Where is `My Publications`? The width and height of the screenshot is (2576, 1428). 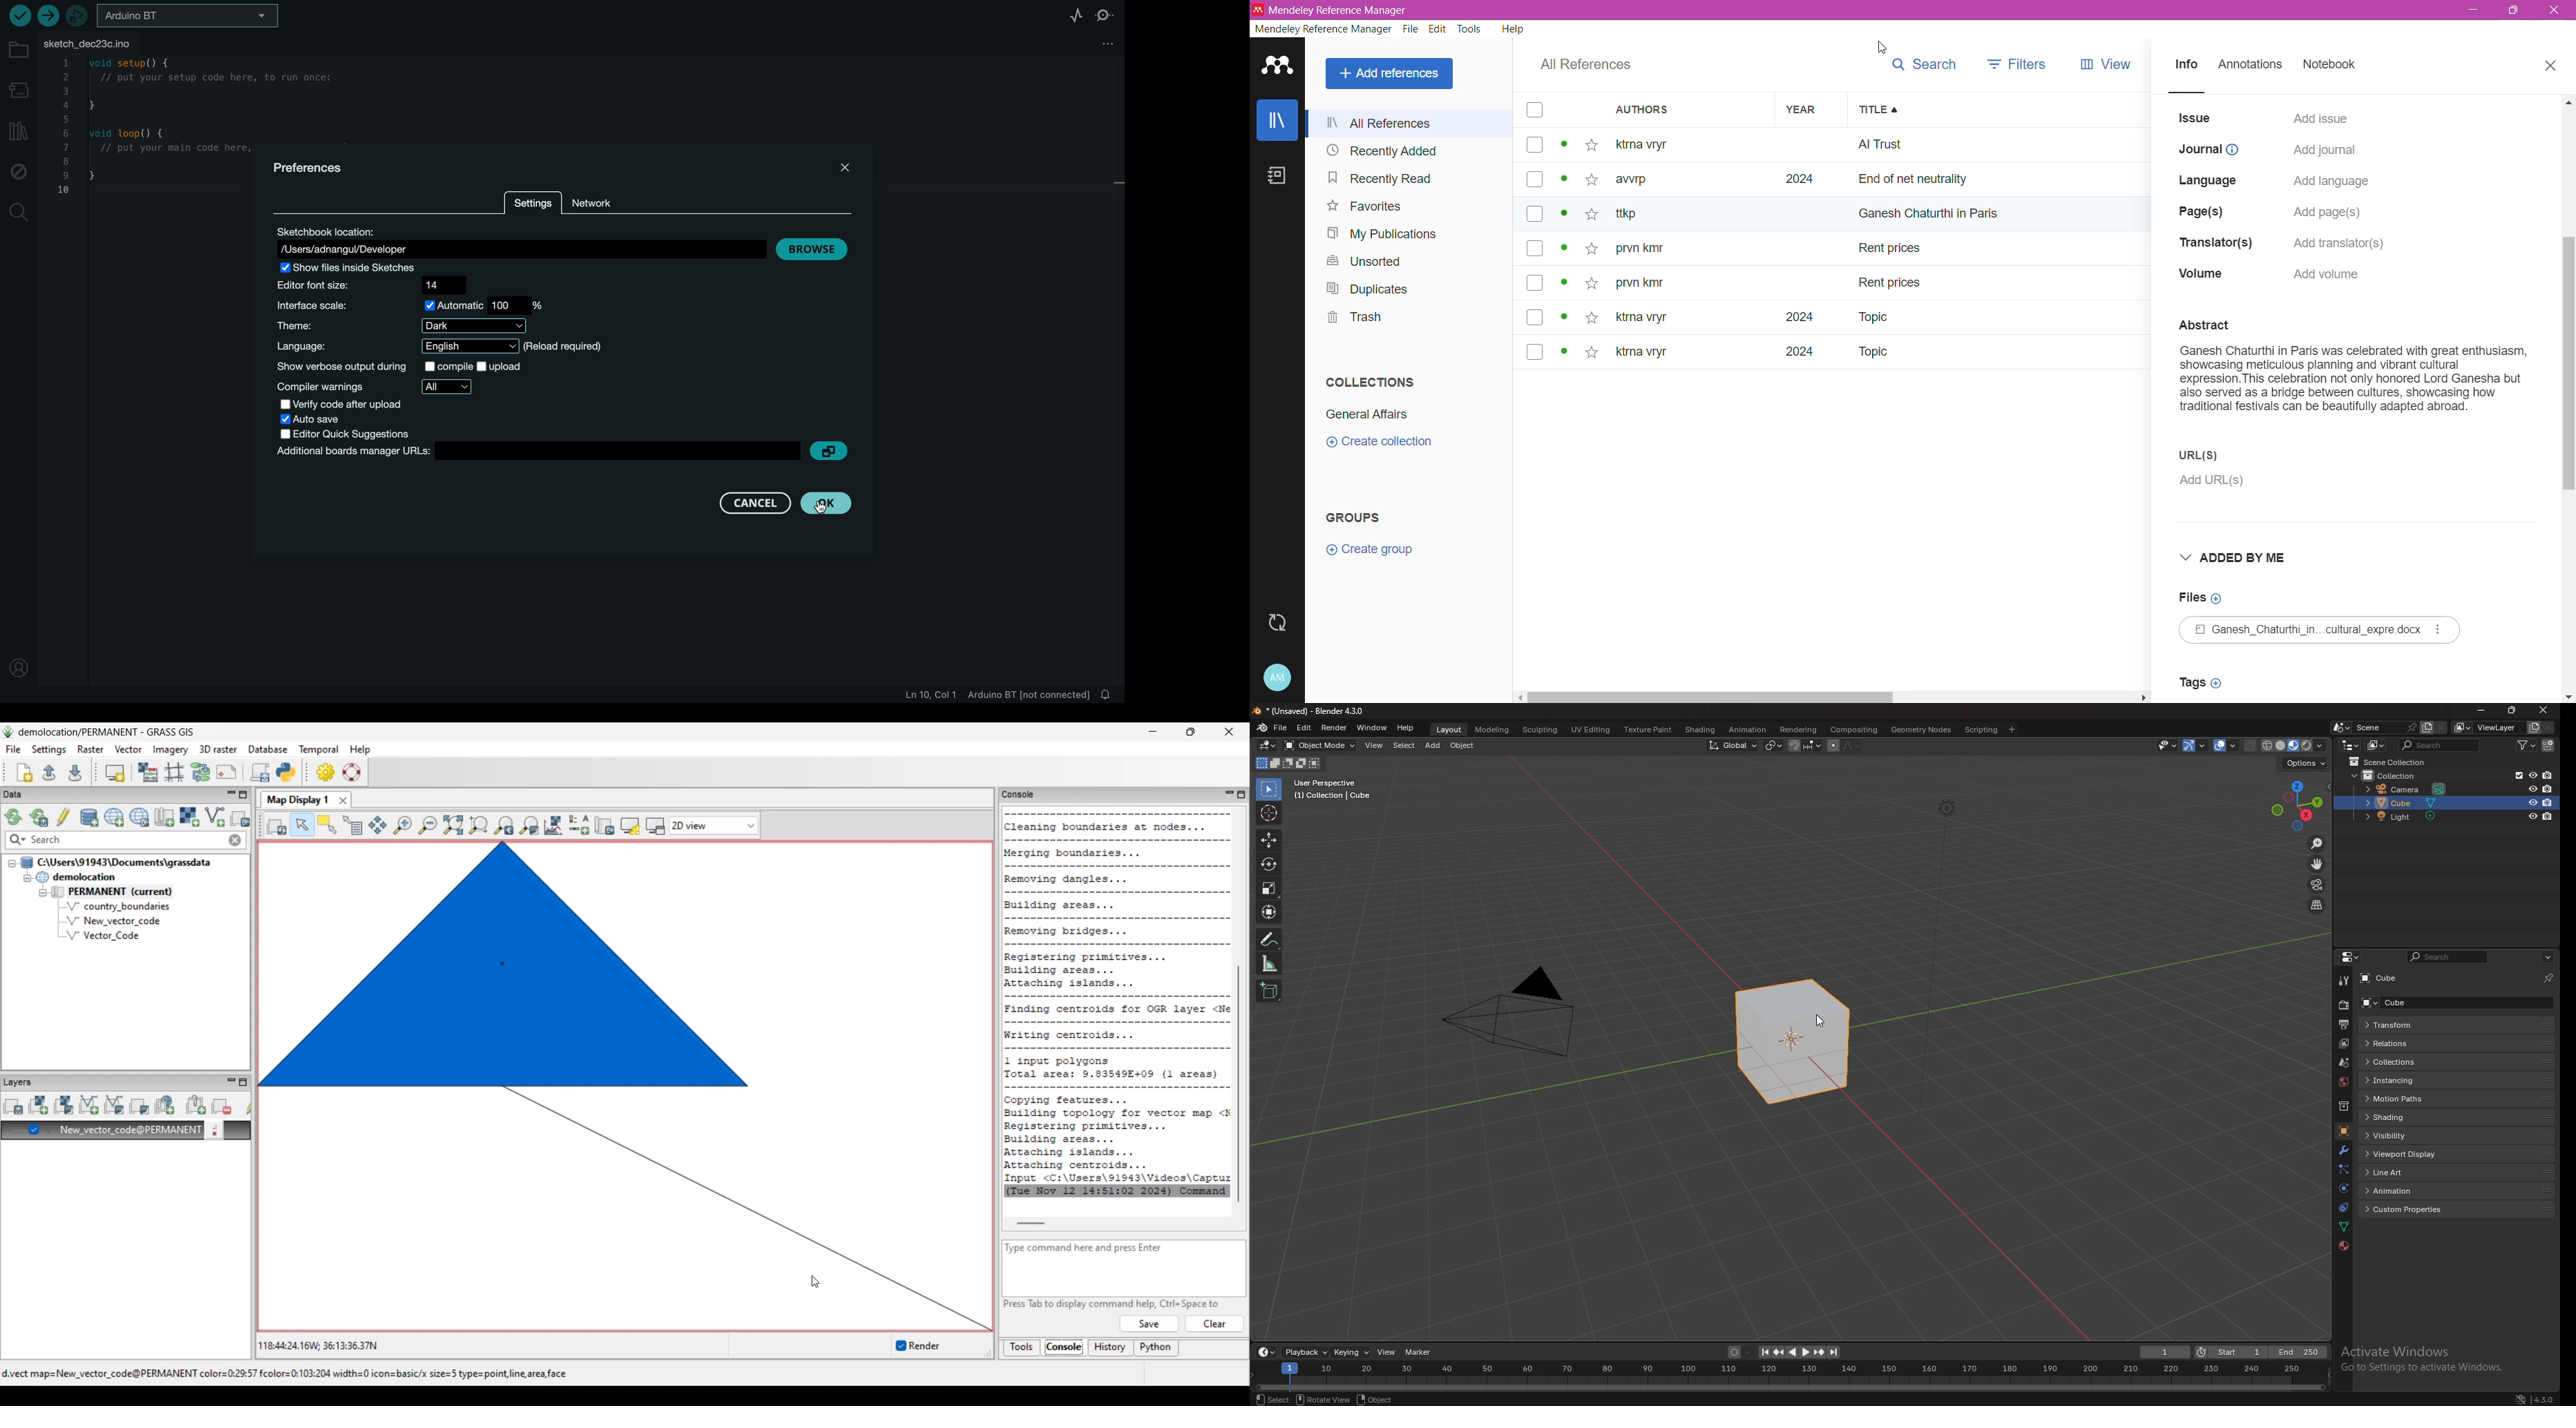
My Publications is located at coordinates (1388, 235).